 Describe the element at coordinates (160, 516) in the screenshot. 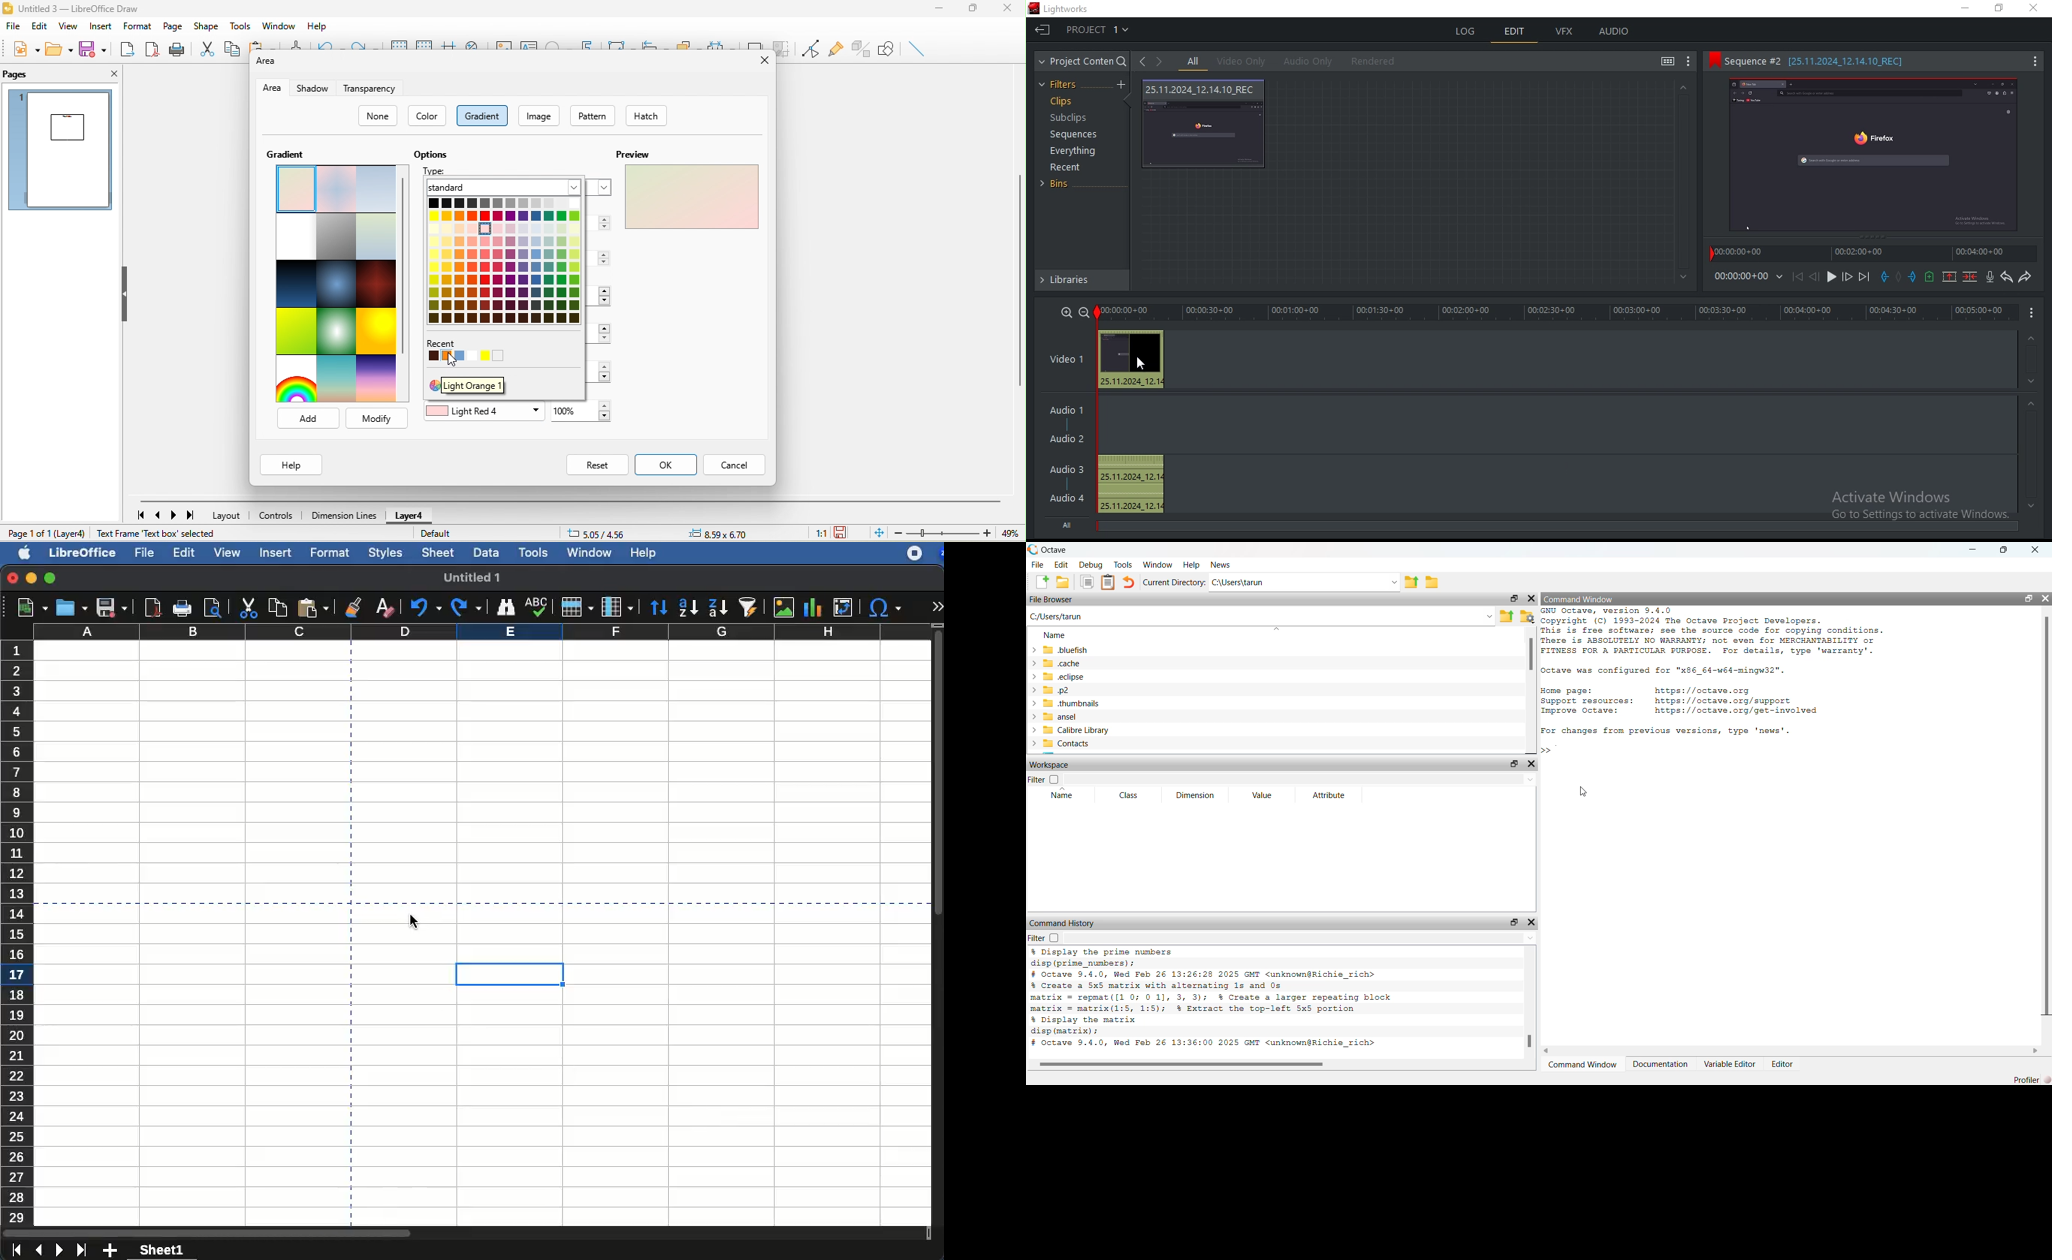

I see `previous page` at that location.